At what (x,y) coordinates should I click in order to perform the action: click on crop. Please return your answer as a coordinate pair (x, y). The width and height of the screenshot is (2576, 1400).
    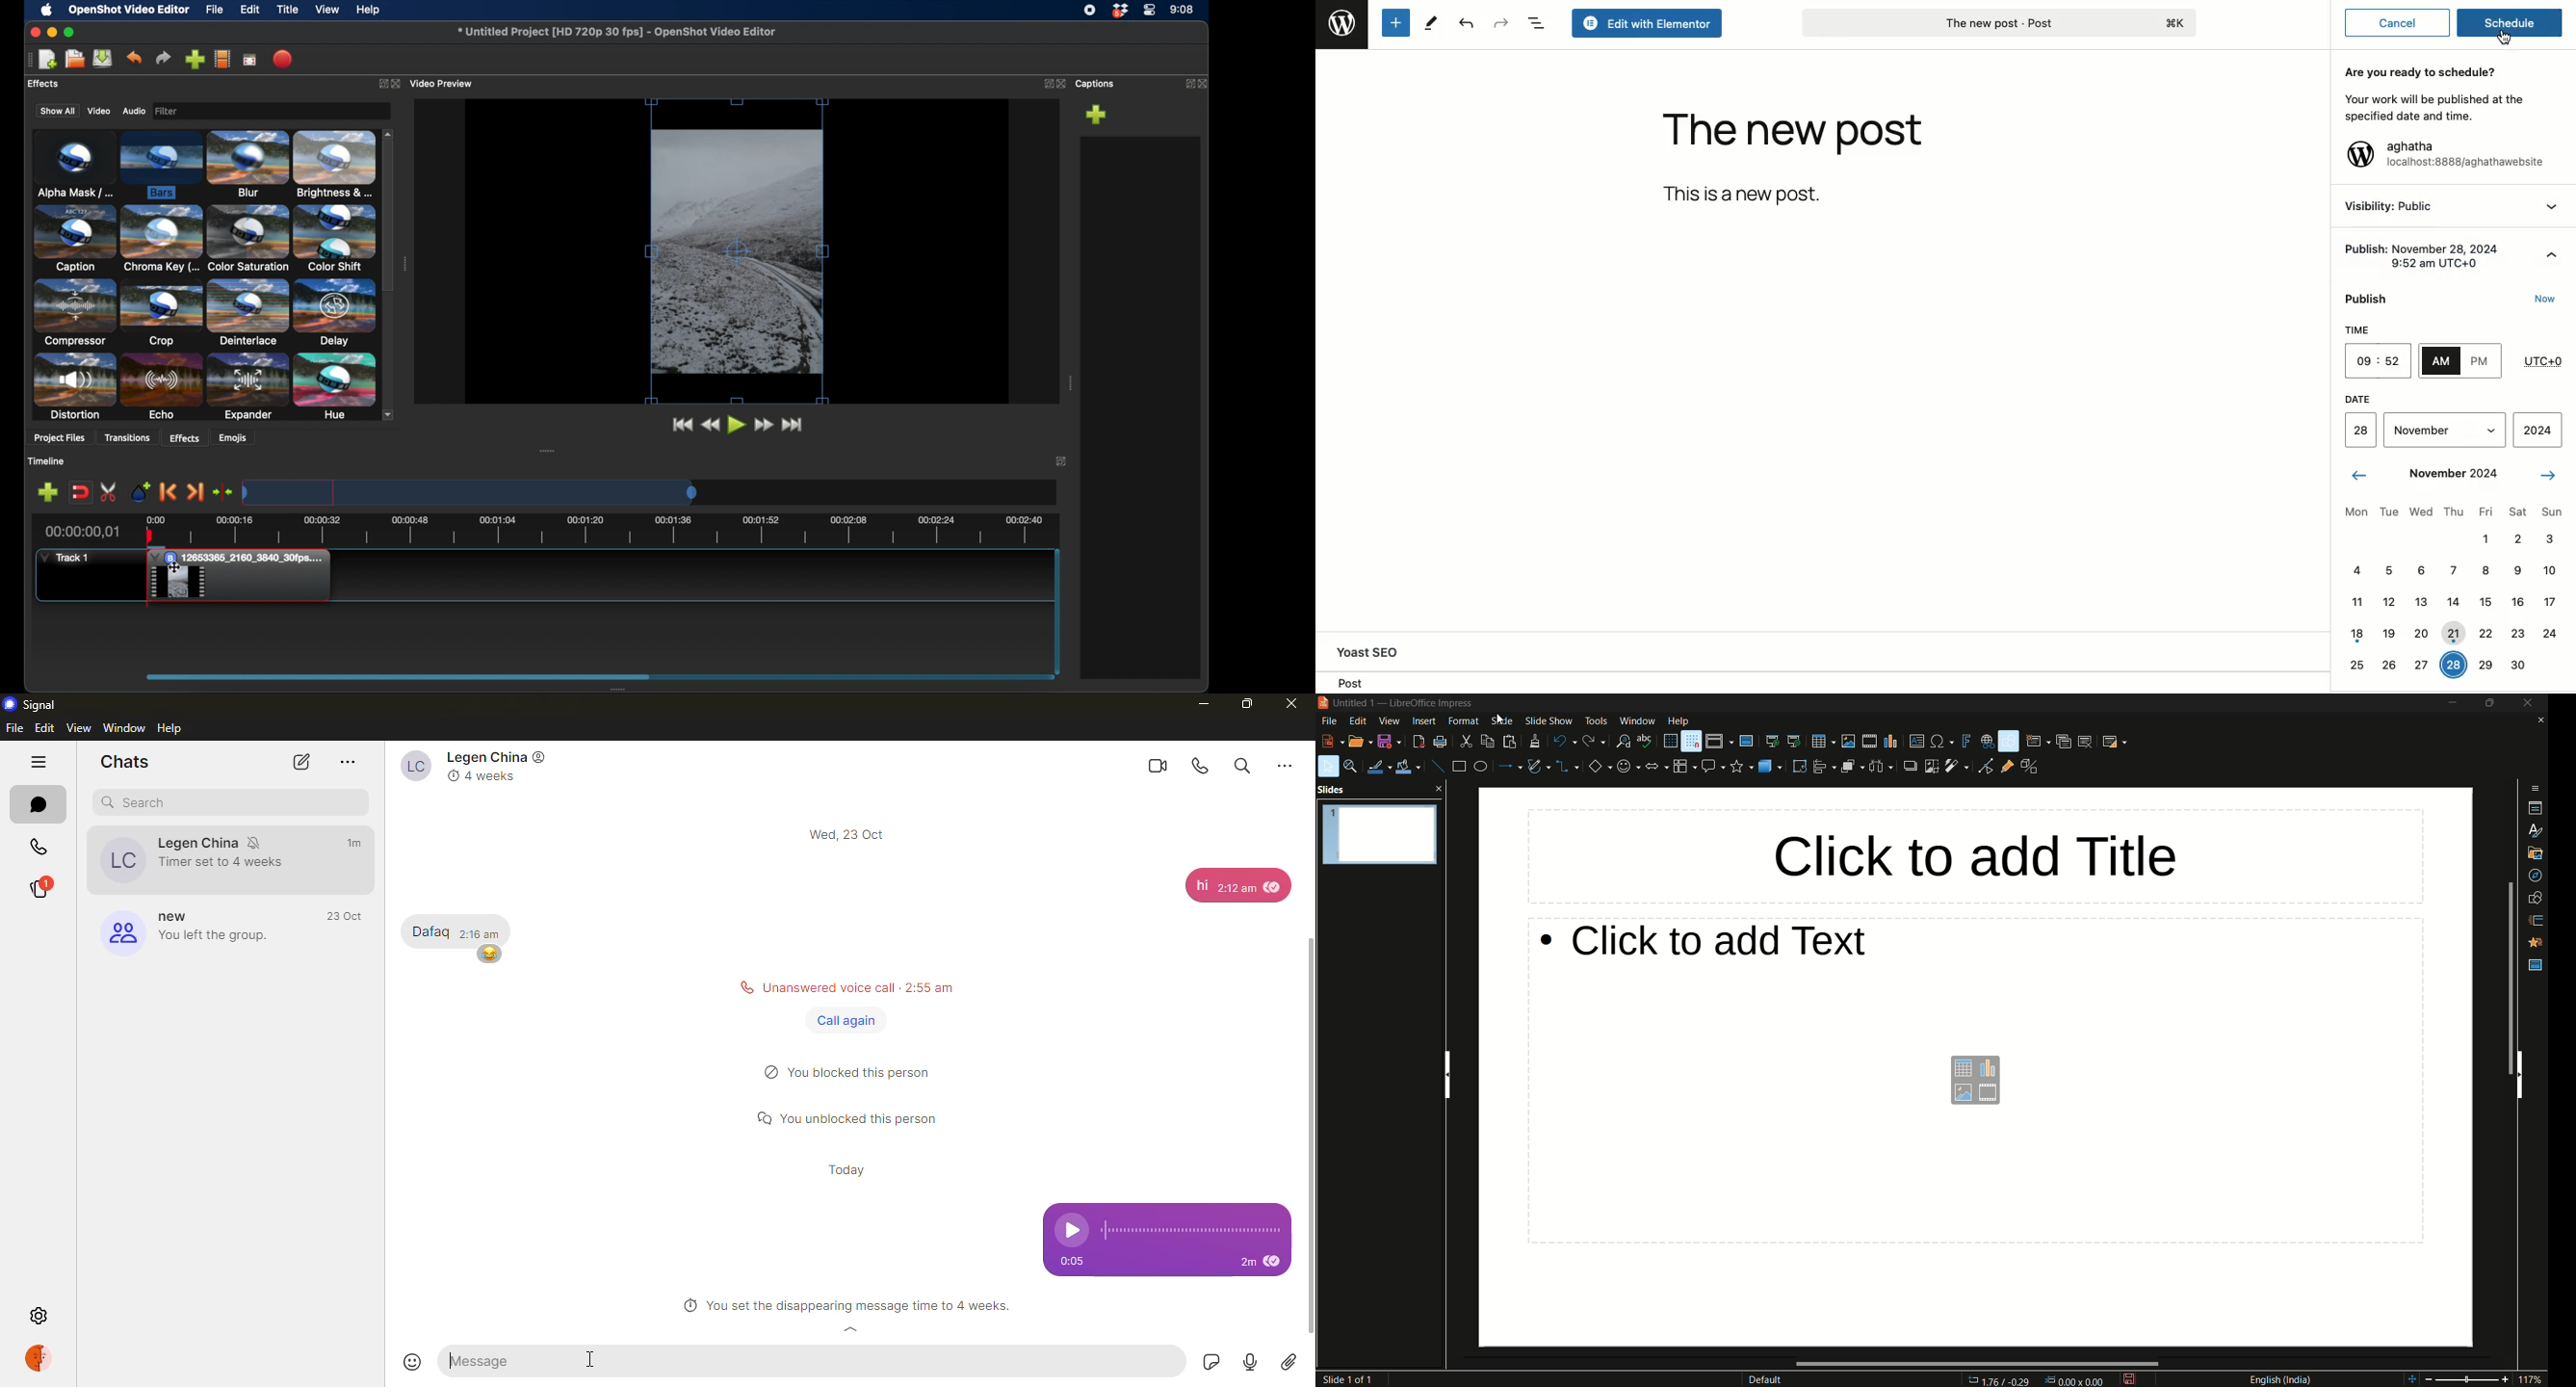
    Looking at the image, I should click on (161, 314).